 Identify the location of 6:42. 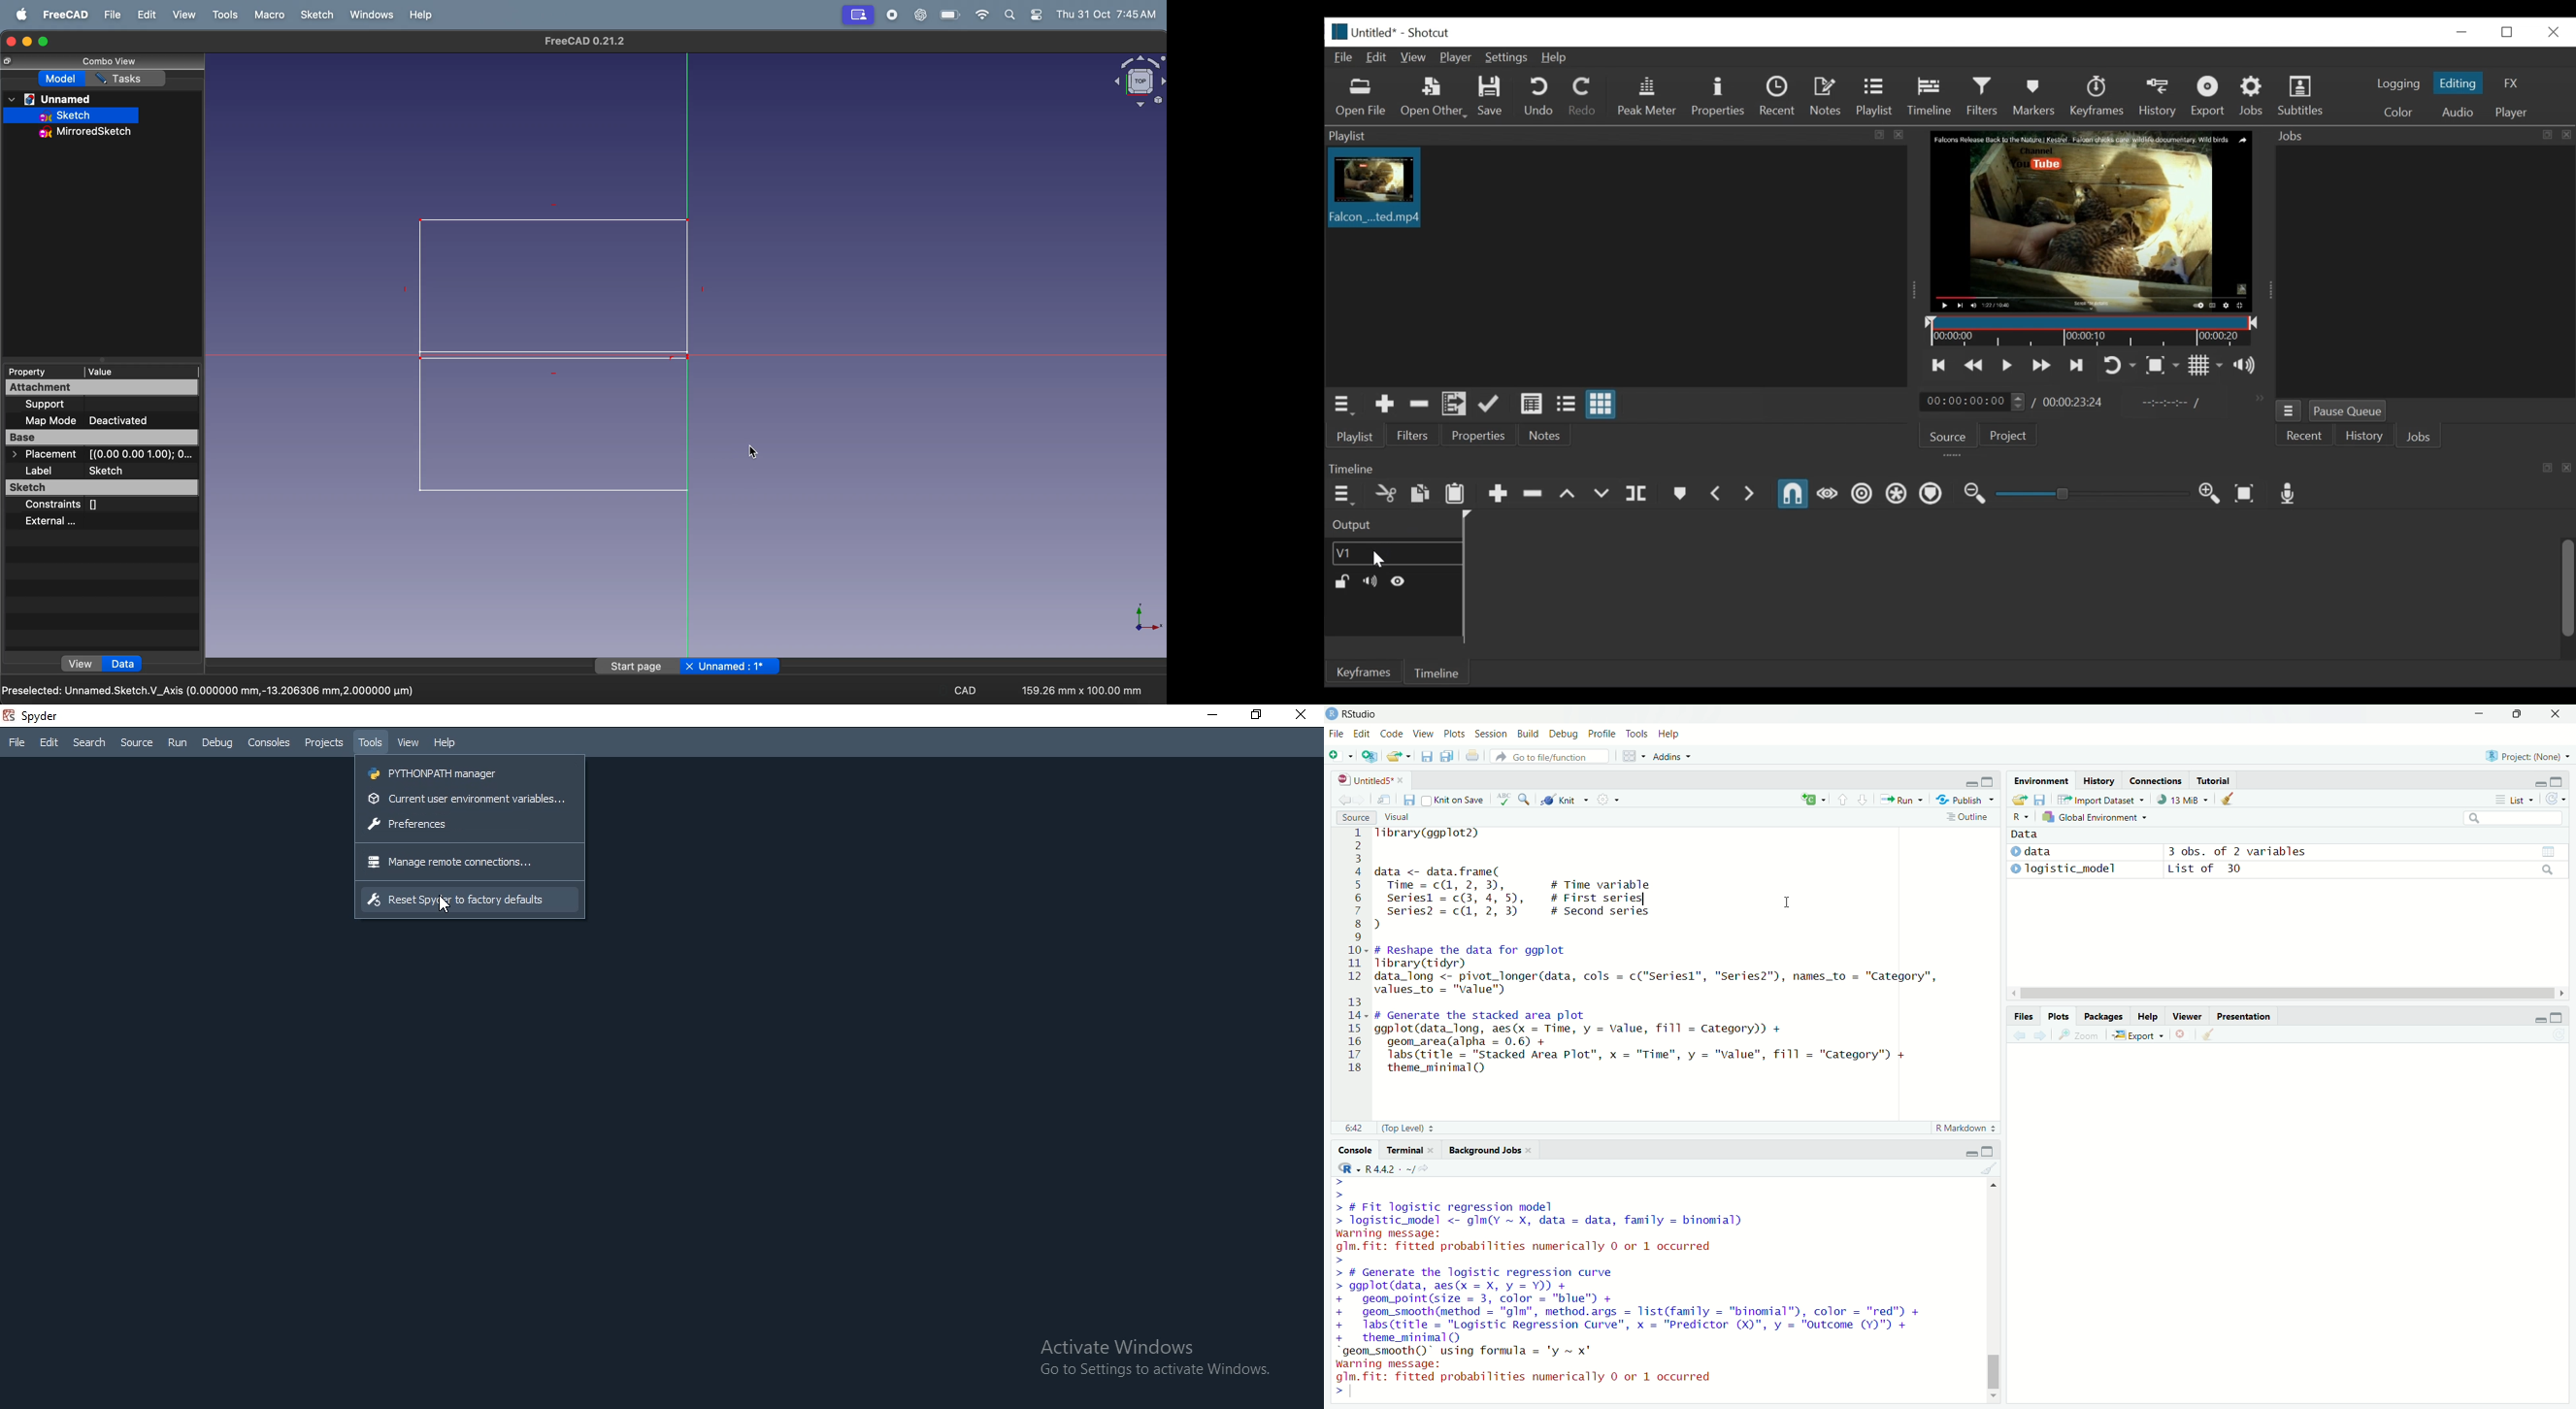
(1353, 1127).